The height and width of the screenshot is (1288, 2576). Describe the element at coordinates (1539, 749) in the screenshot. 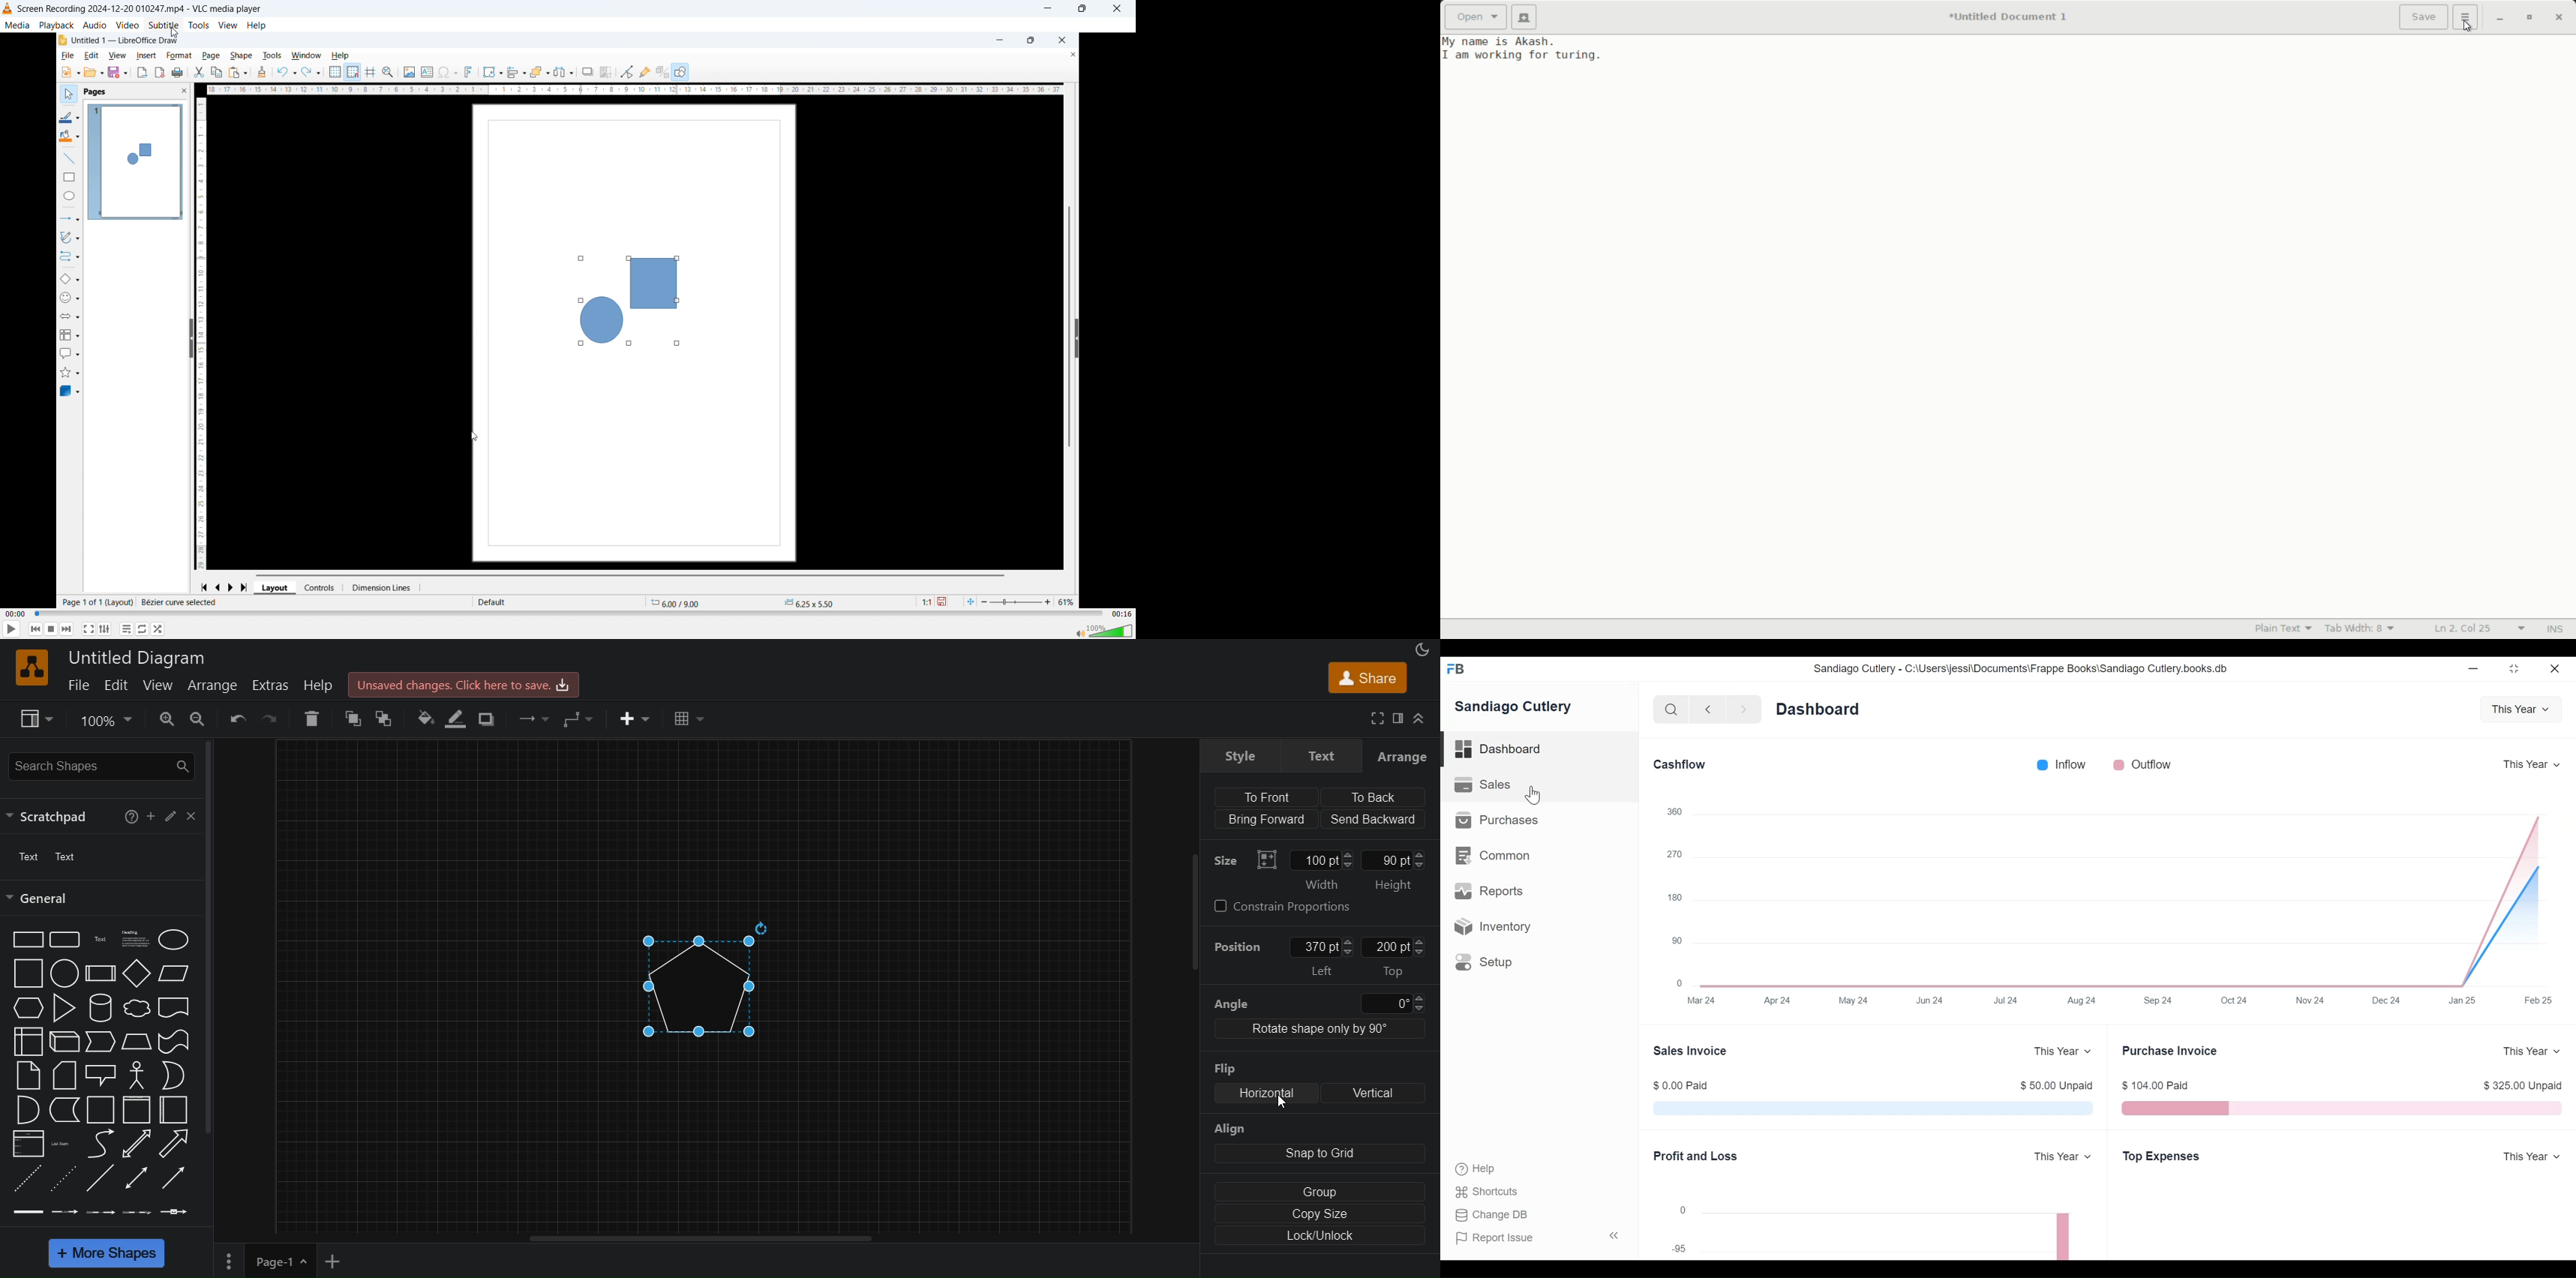

I see `Dashboard` at that location.